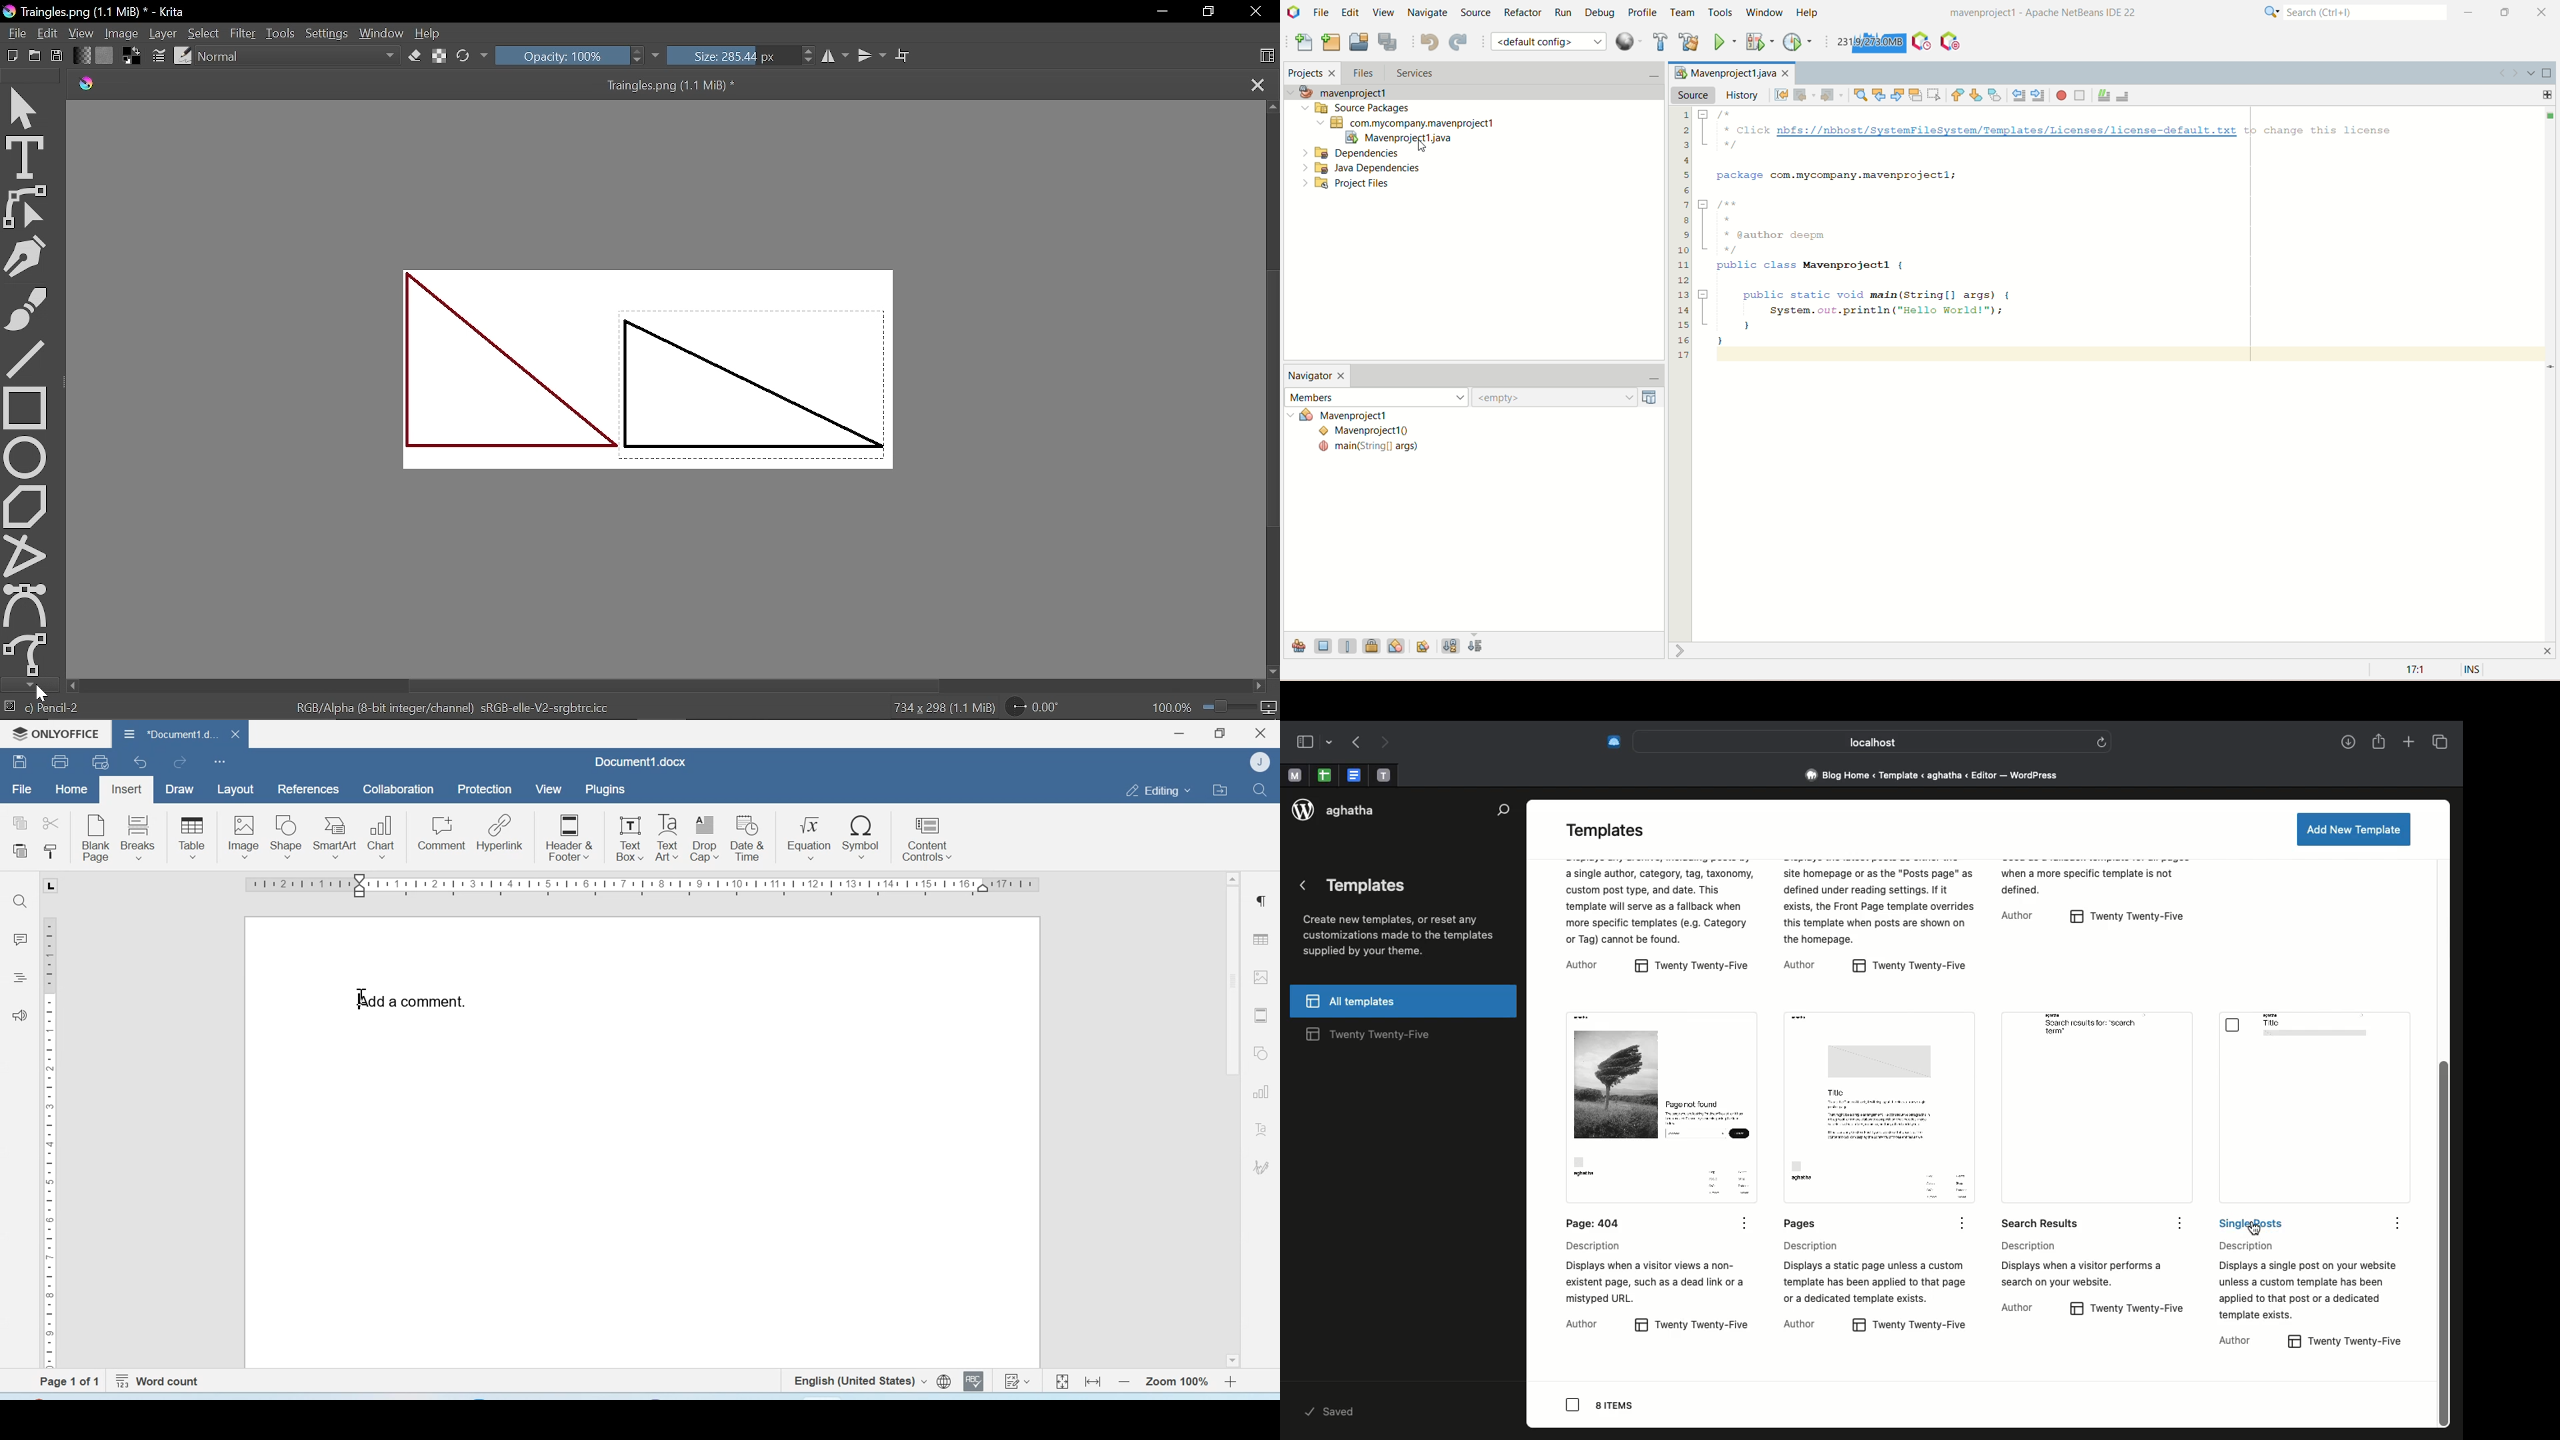 The width and height of the screenshot is (2576, 1456). What do you see at coordinates (309, 789) in the screenshot?
I see `References` at bounding box center [309, 789].